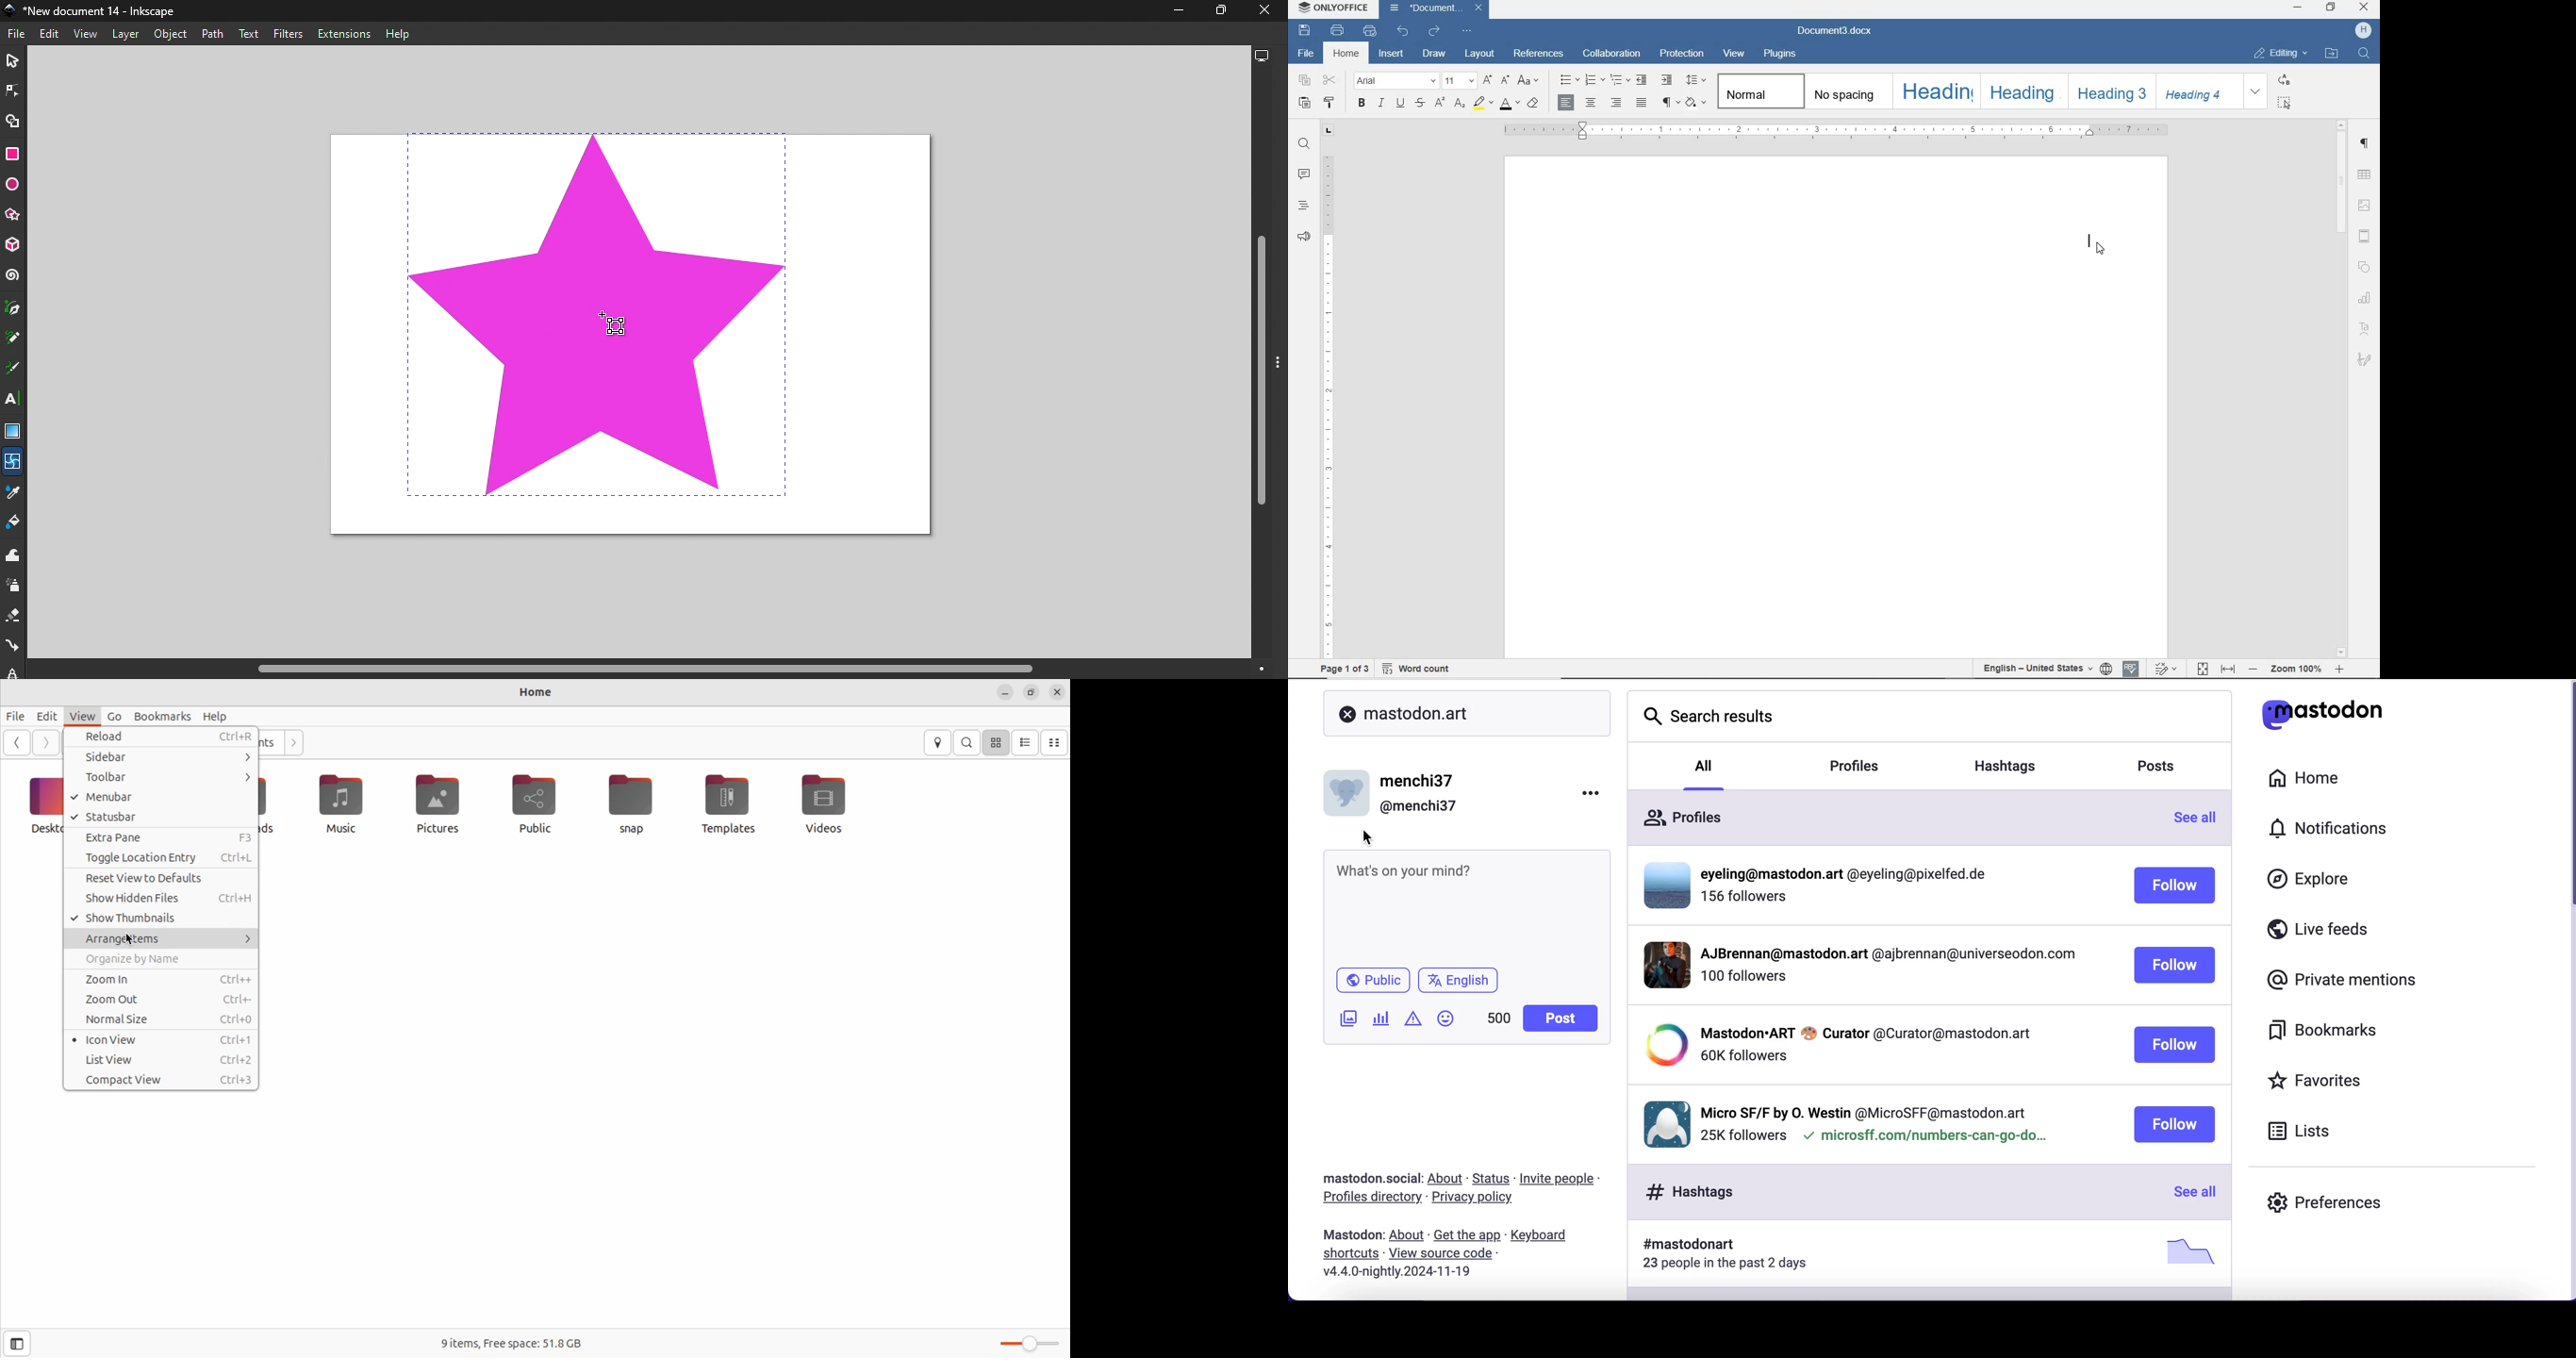 The height and width of the screenshot is (1372, 2576). I want to click on Filters, so click(288, 35).